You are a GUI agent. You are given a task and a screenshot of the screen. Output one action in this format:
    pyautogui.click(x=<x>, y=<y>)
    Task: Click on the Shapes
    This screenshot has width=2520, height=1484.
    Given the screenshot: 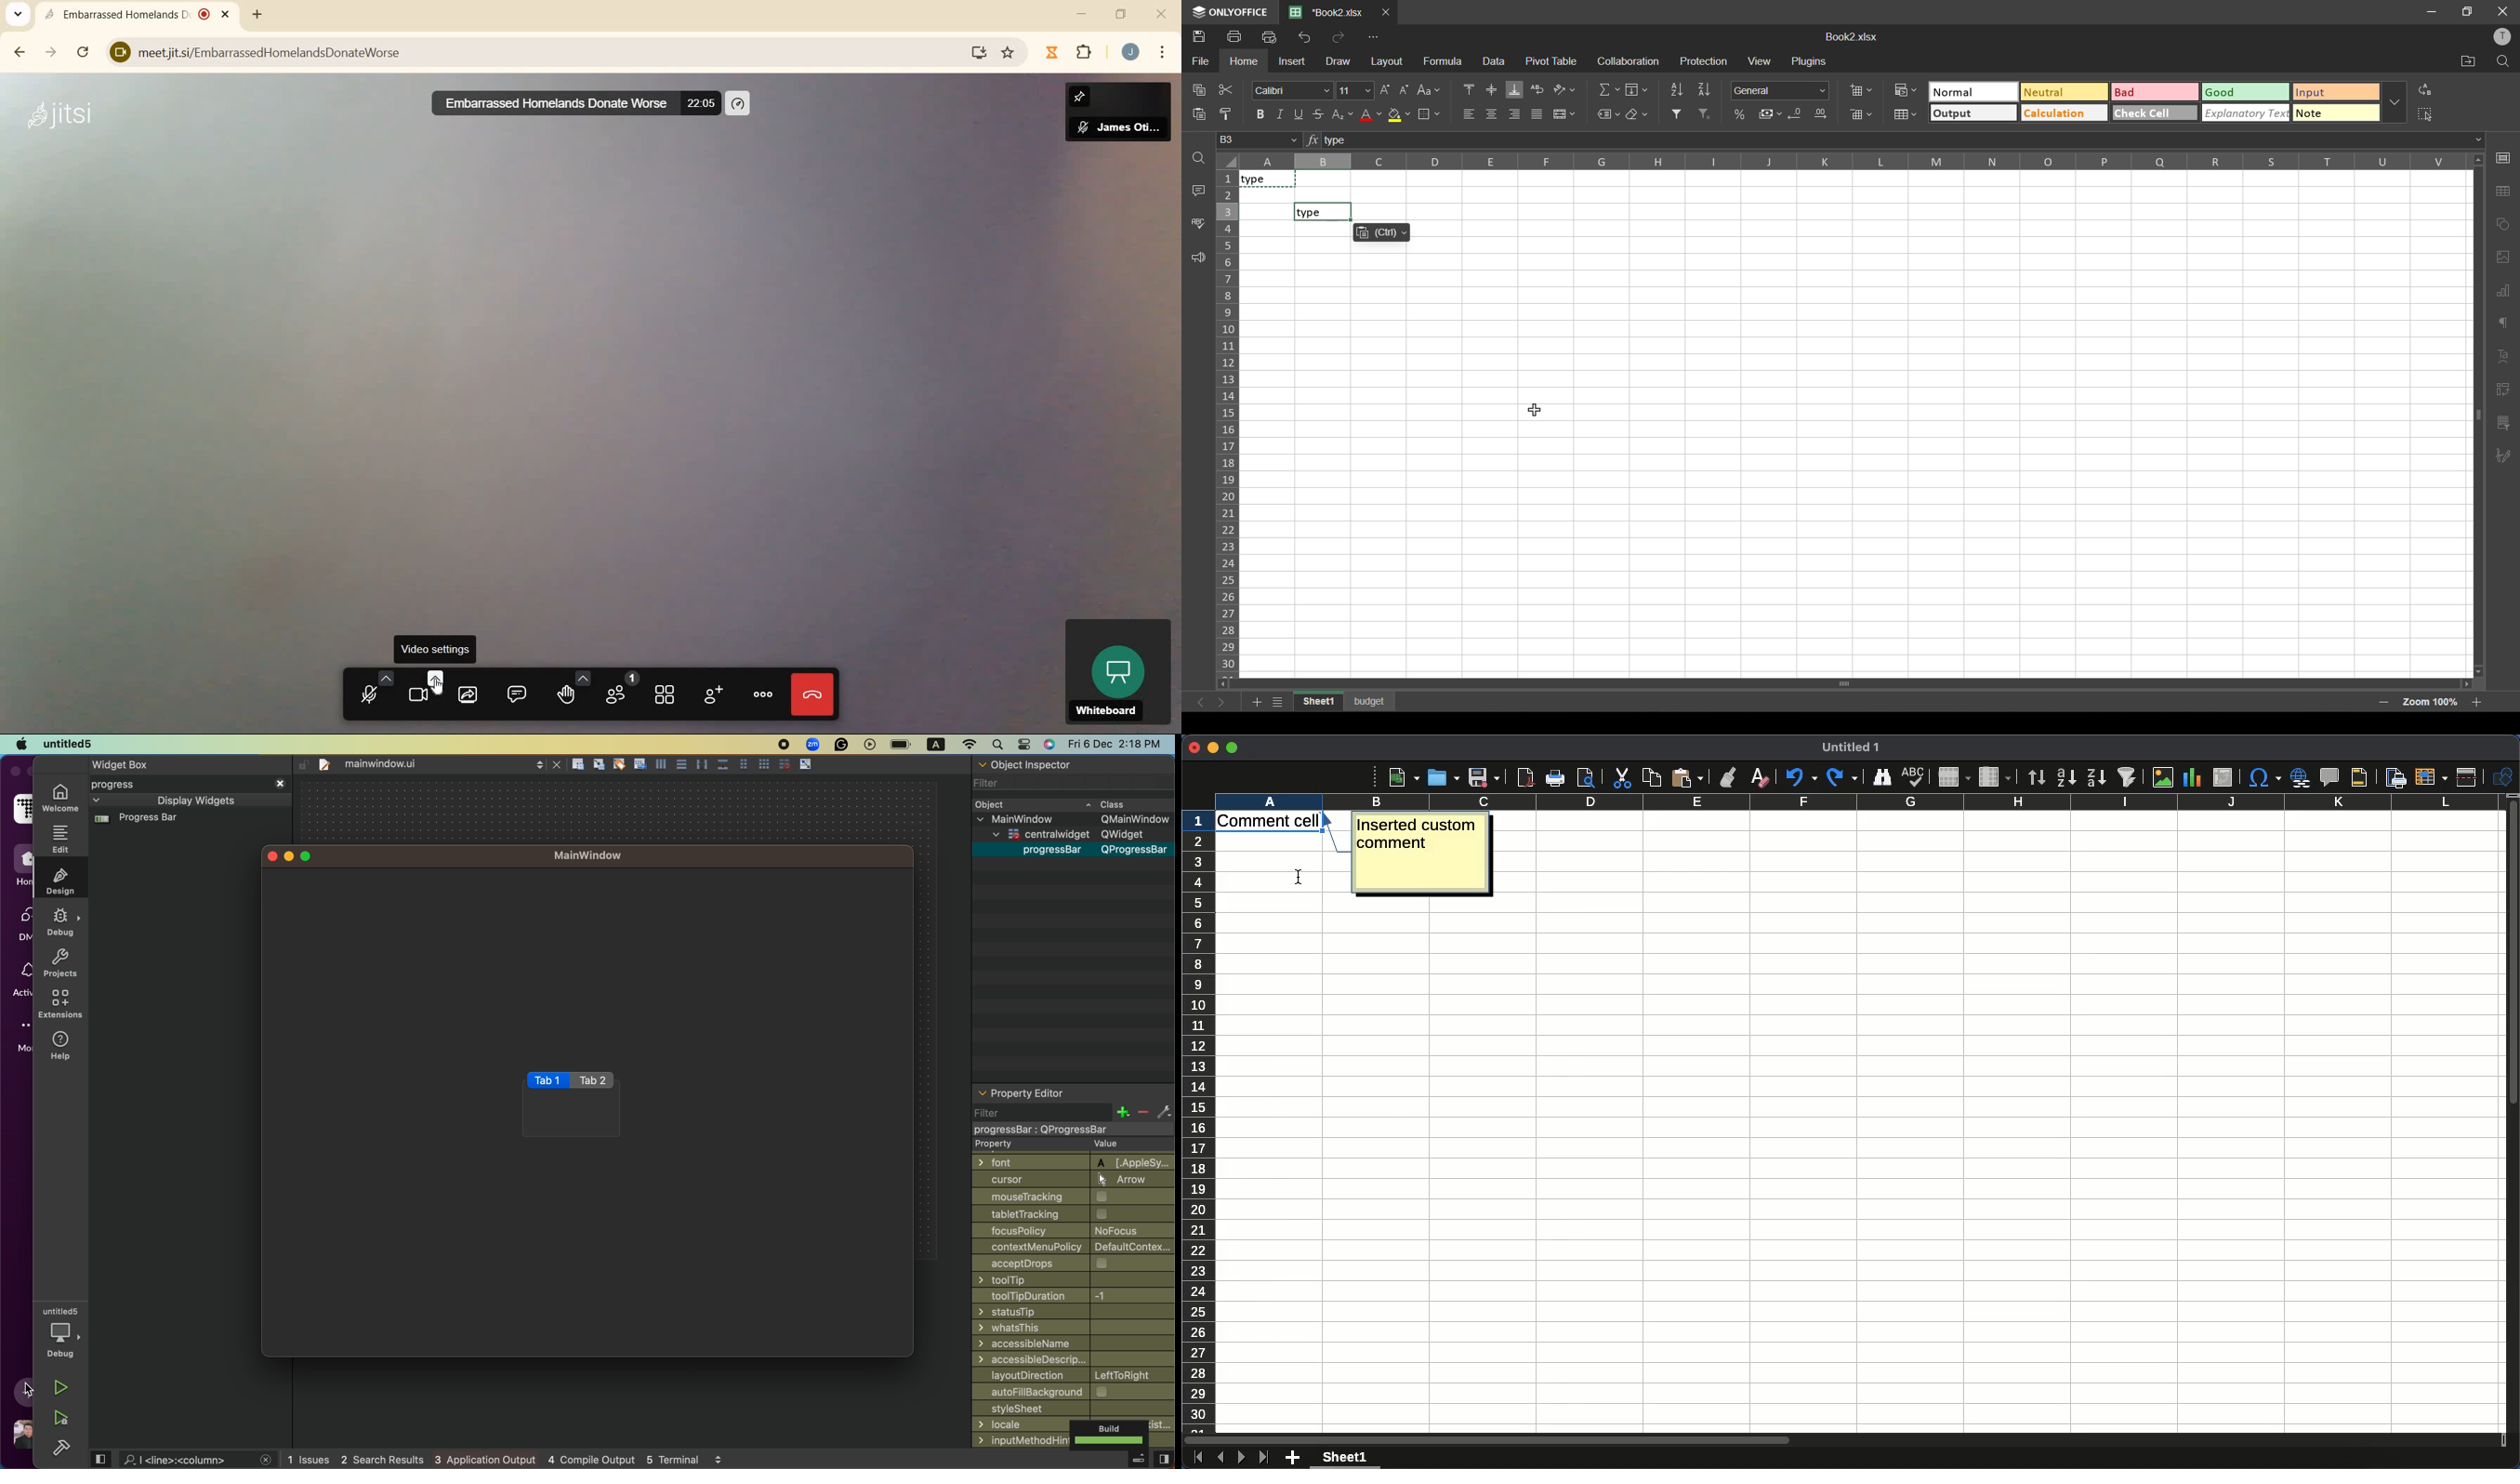 What is the action you would take?
    pyautogui.click(x=2505, y=776)
    